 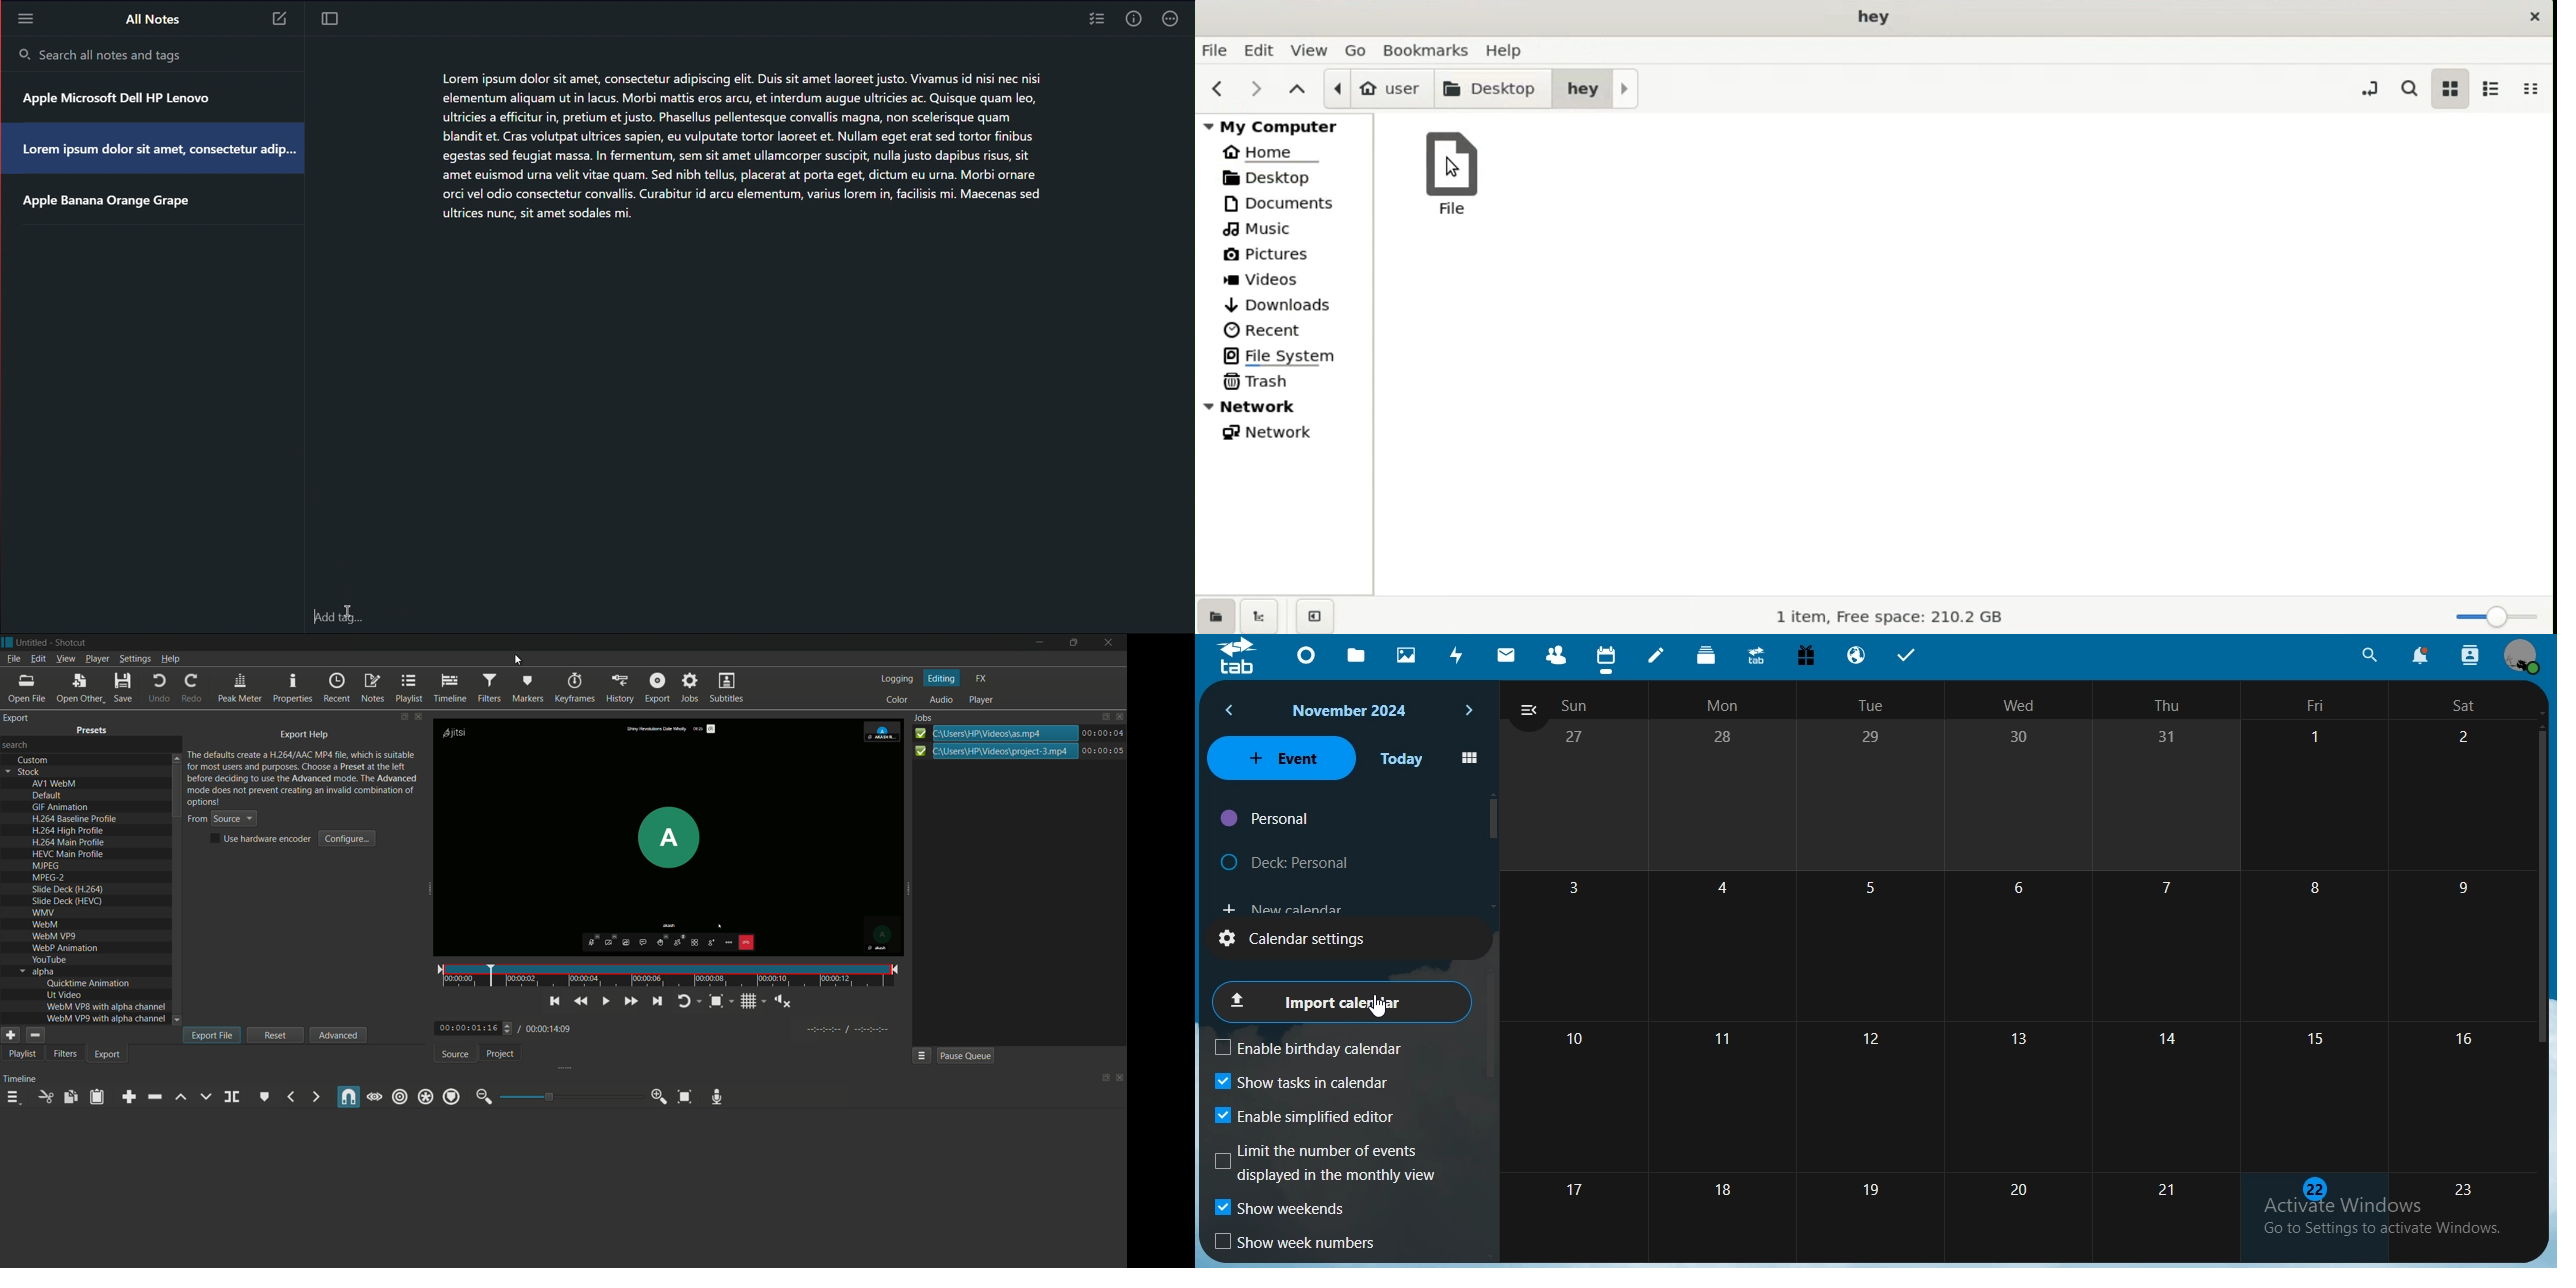 What do you see at coordinates (159, 689) in the screenshot?
I see `undo` at bounding box center [159, 689].